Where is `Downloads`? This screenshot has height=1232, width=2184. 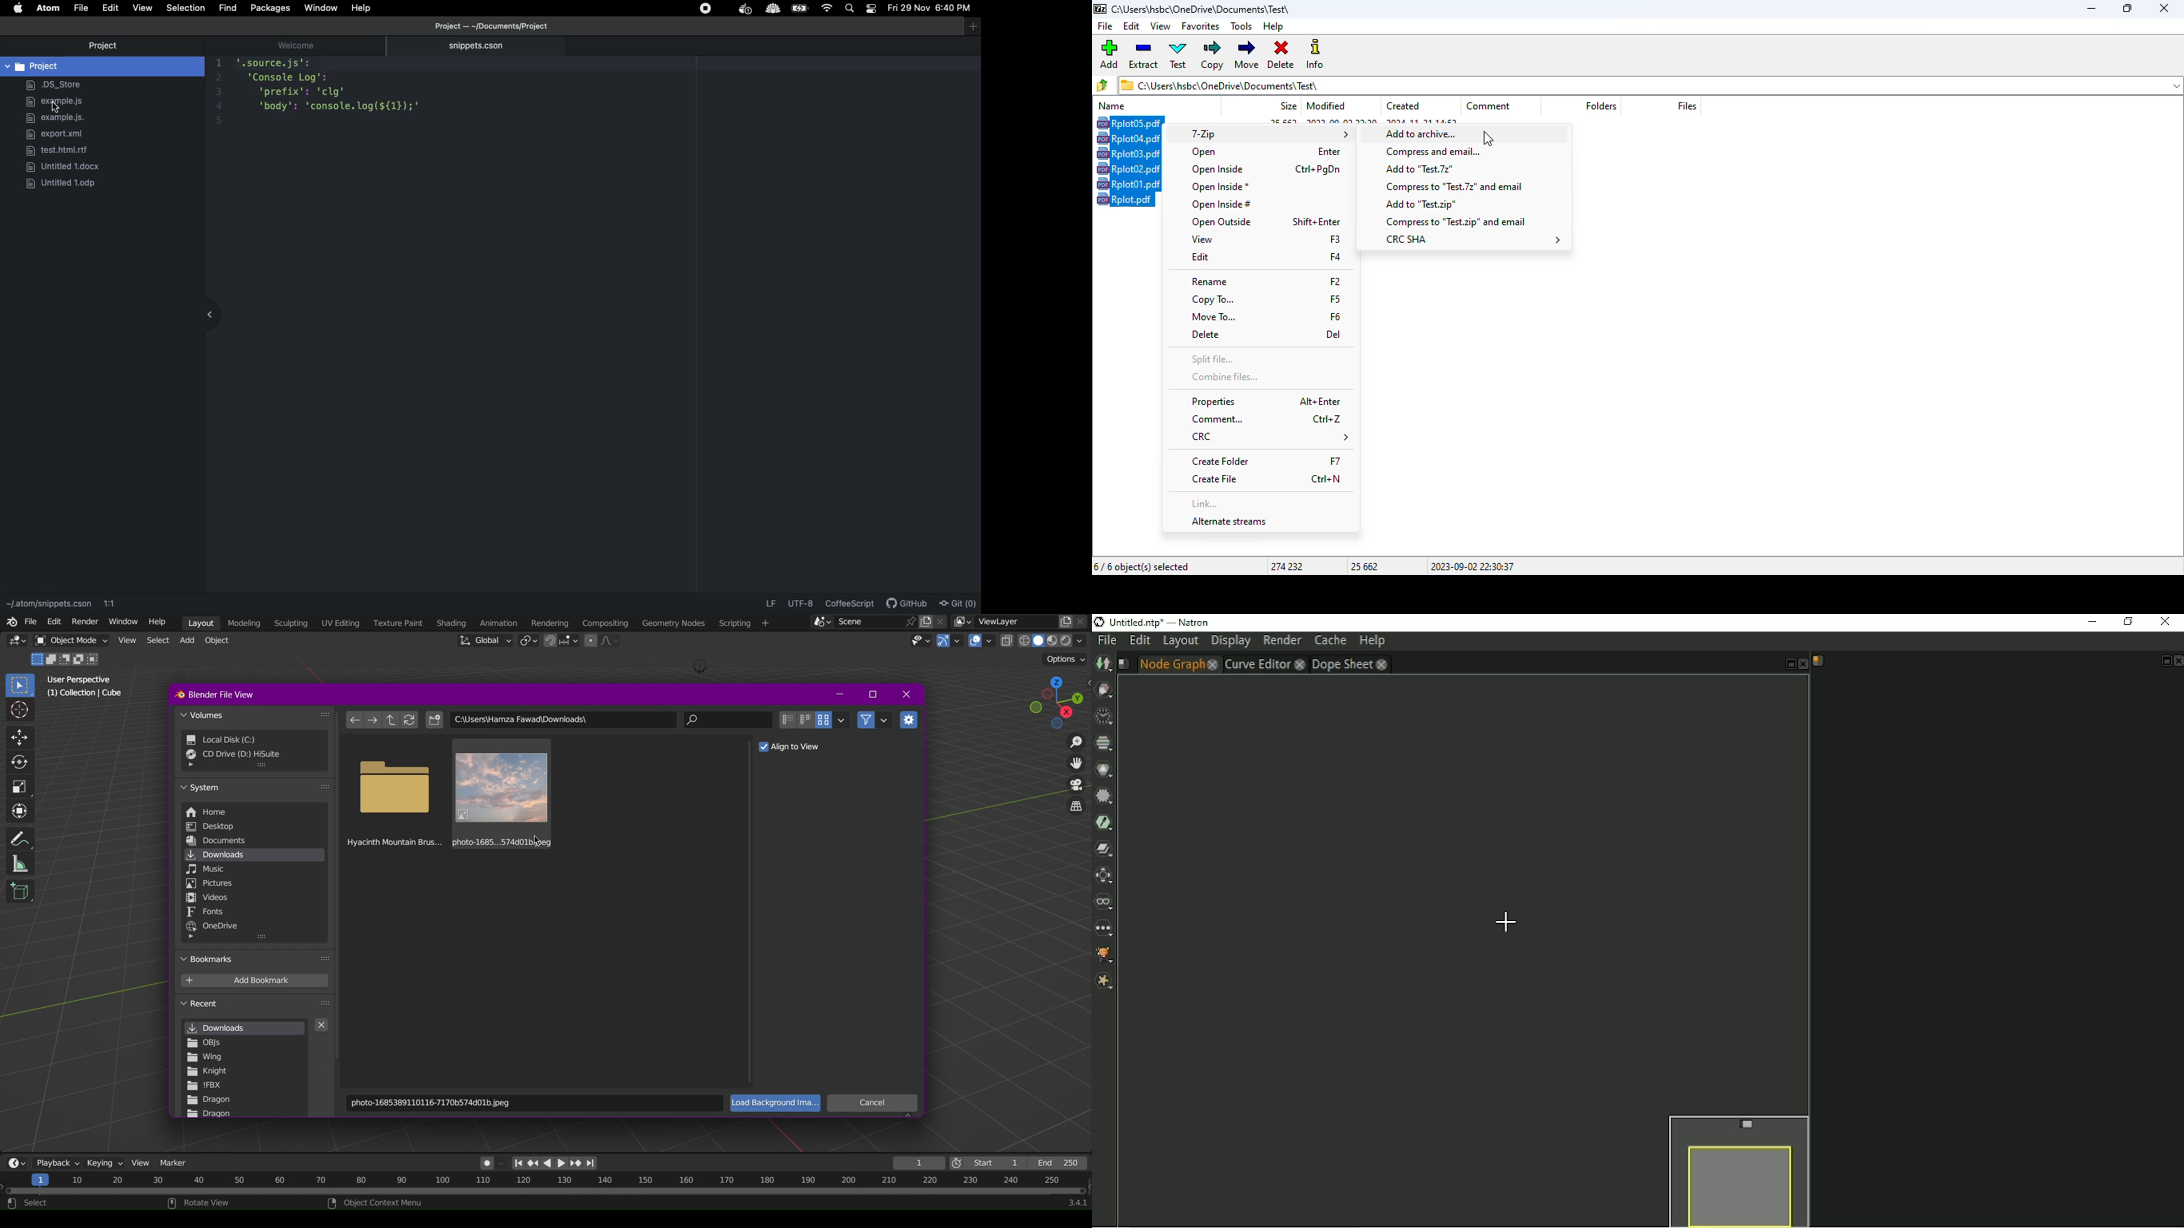
Downloads is located at coordinates (243, 1030).